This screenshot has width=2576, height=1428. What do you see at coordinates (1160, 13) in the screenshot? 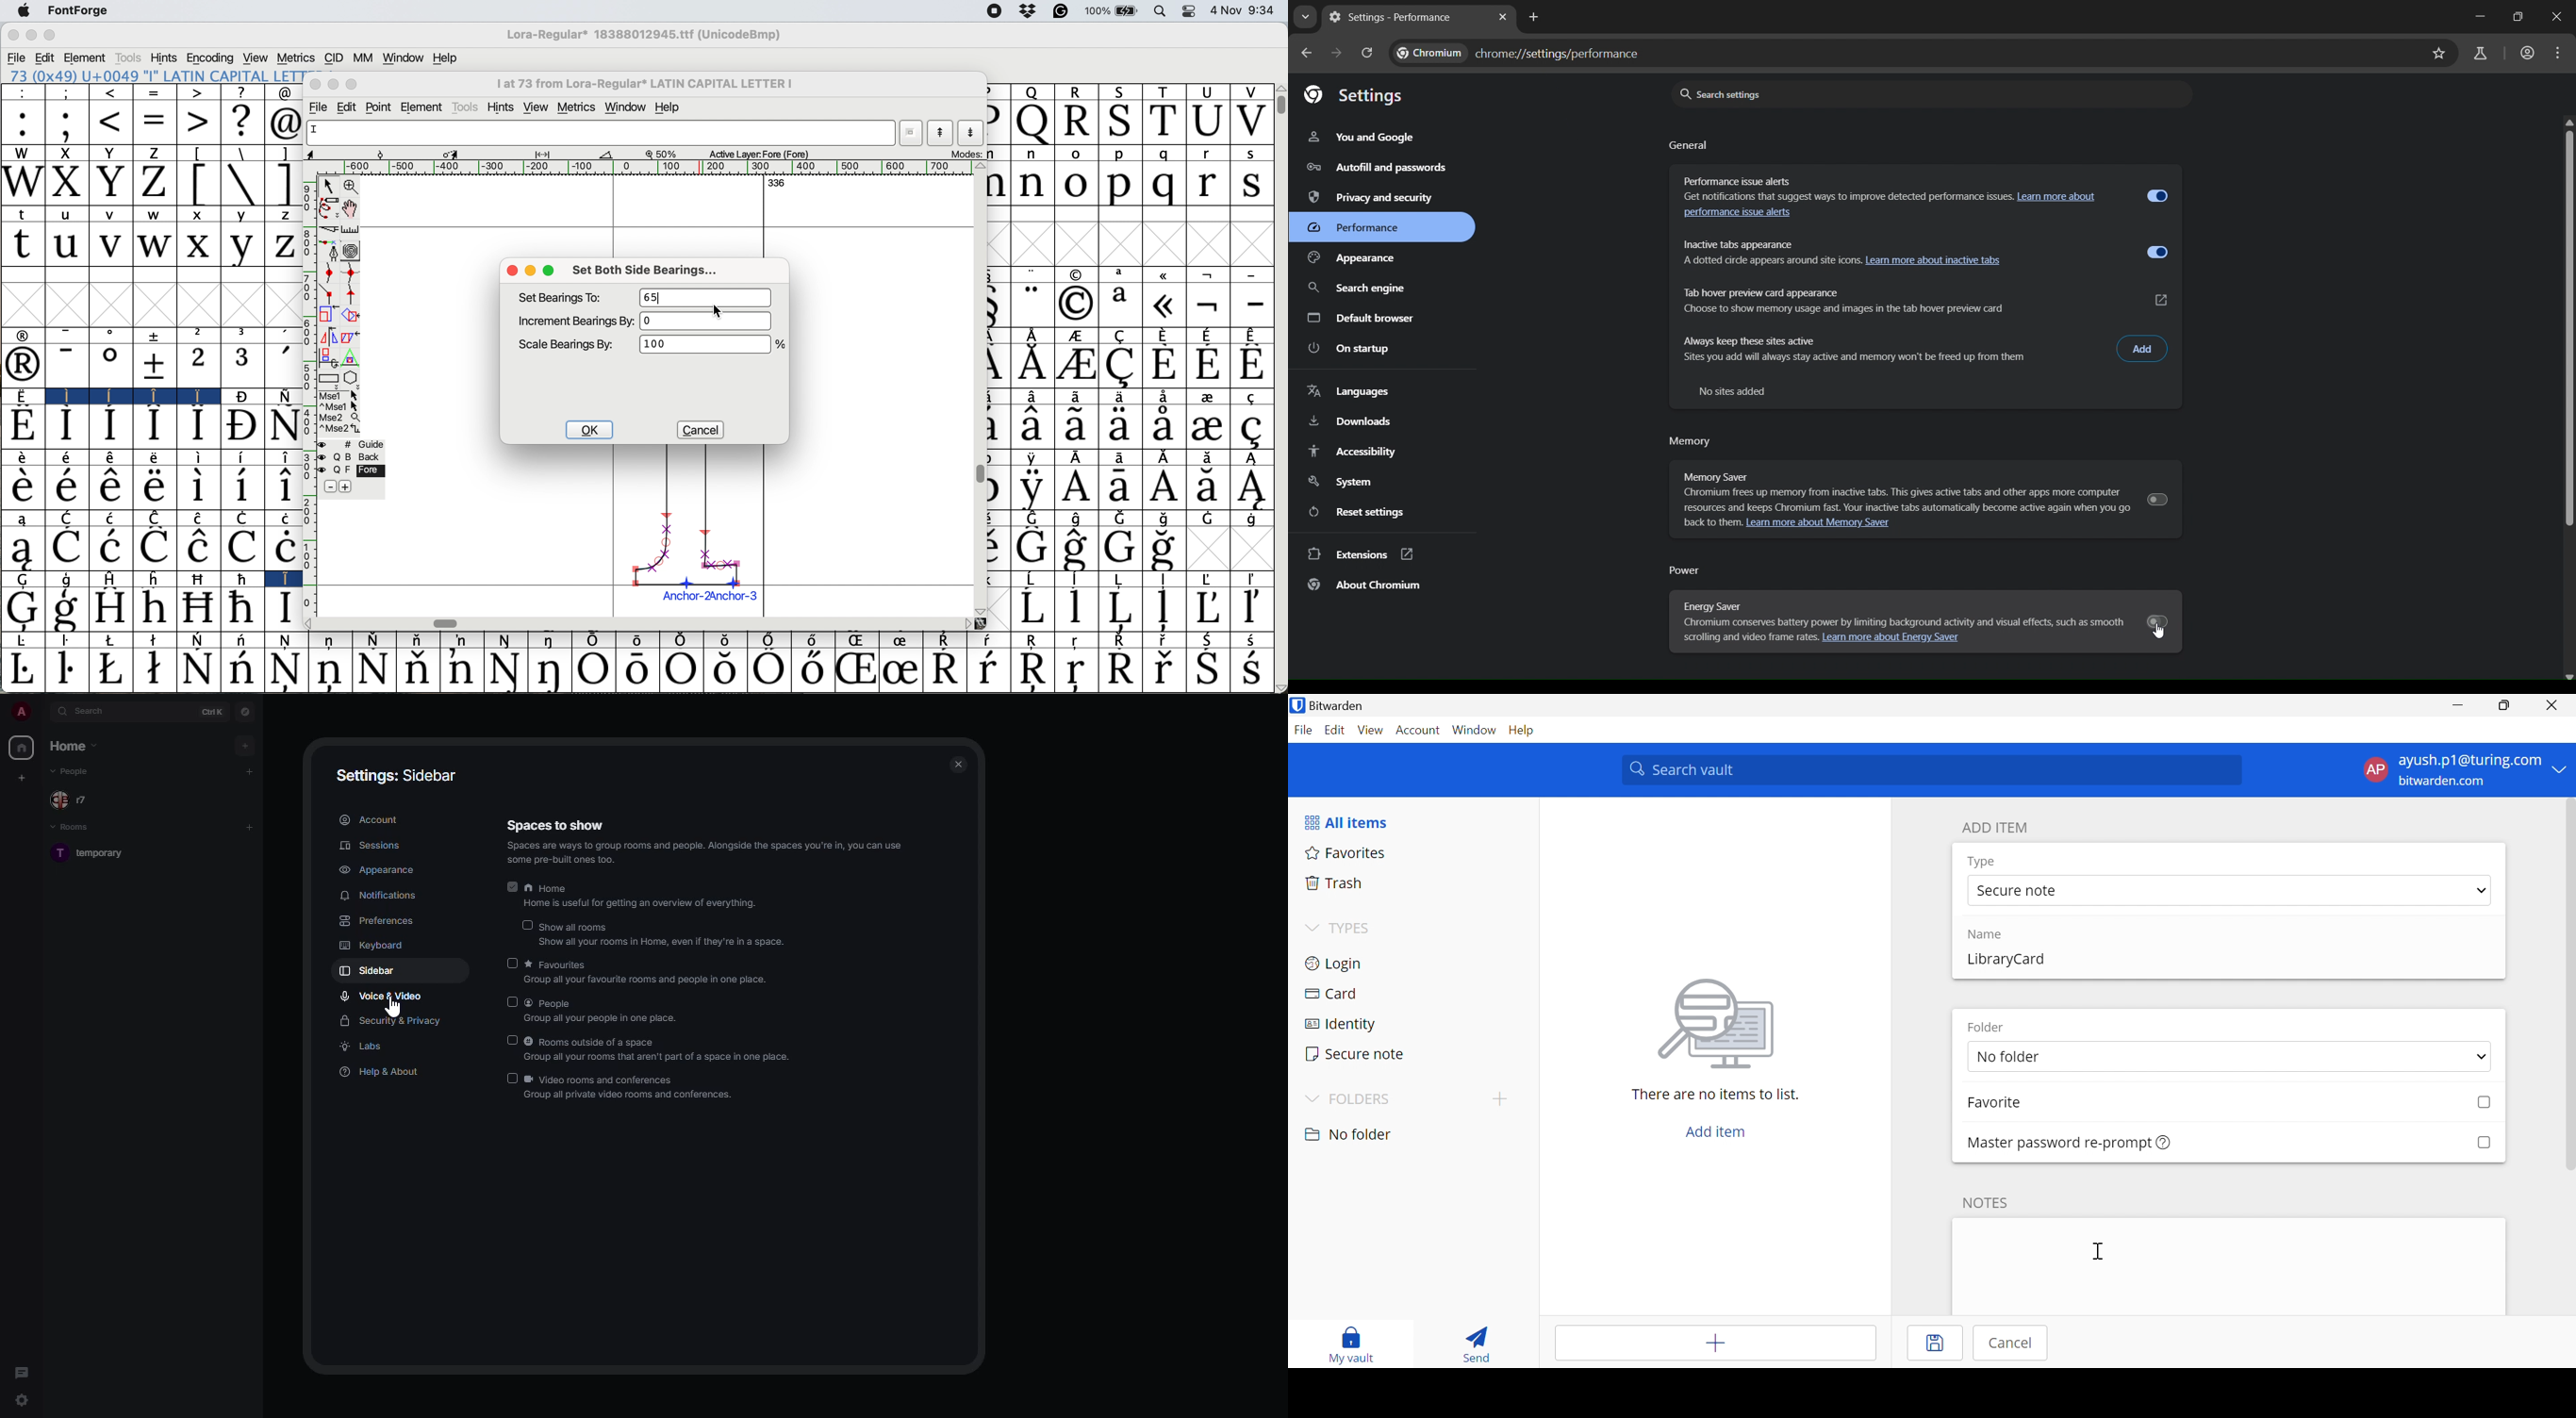
I see `spotlight search` at bounding box center [1160, 13].